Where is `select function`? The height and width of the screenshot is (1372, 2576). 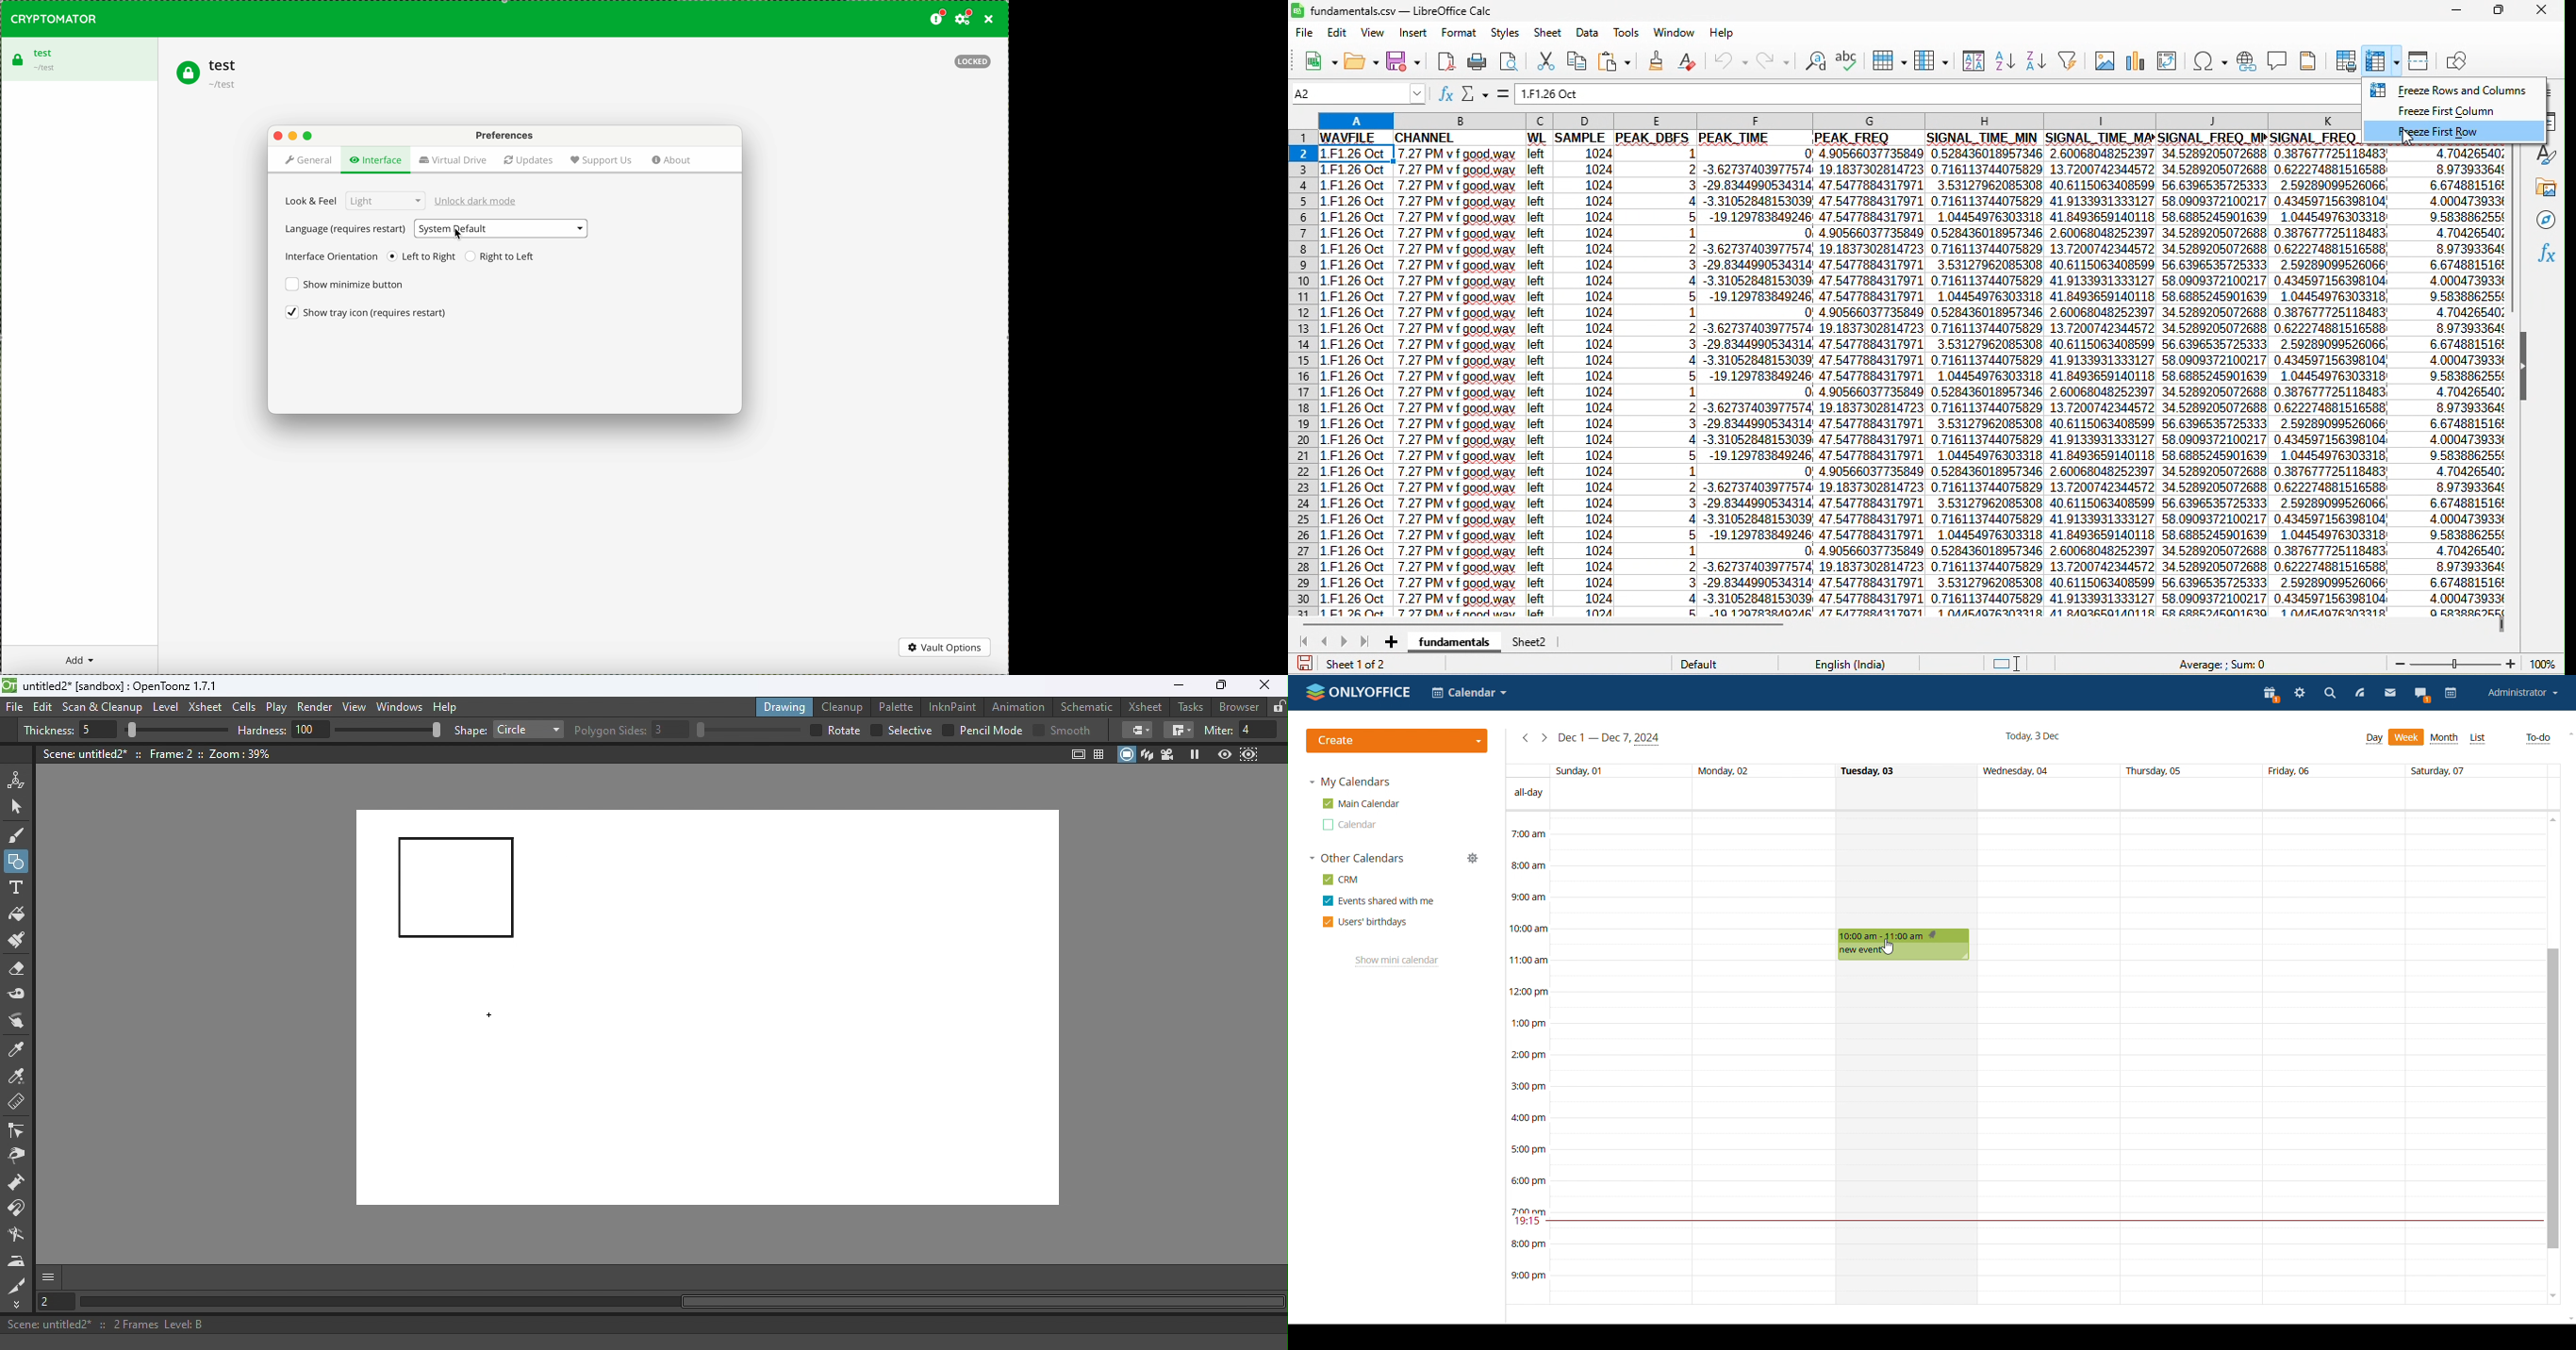 select function is located at coordinates (1480, 94).